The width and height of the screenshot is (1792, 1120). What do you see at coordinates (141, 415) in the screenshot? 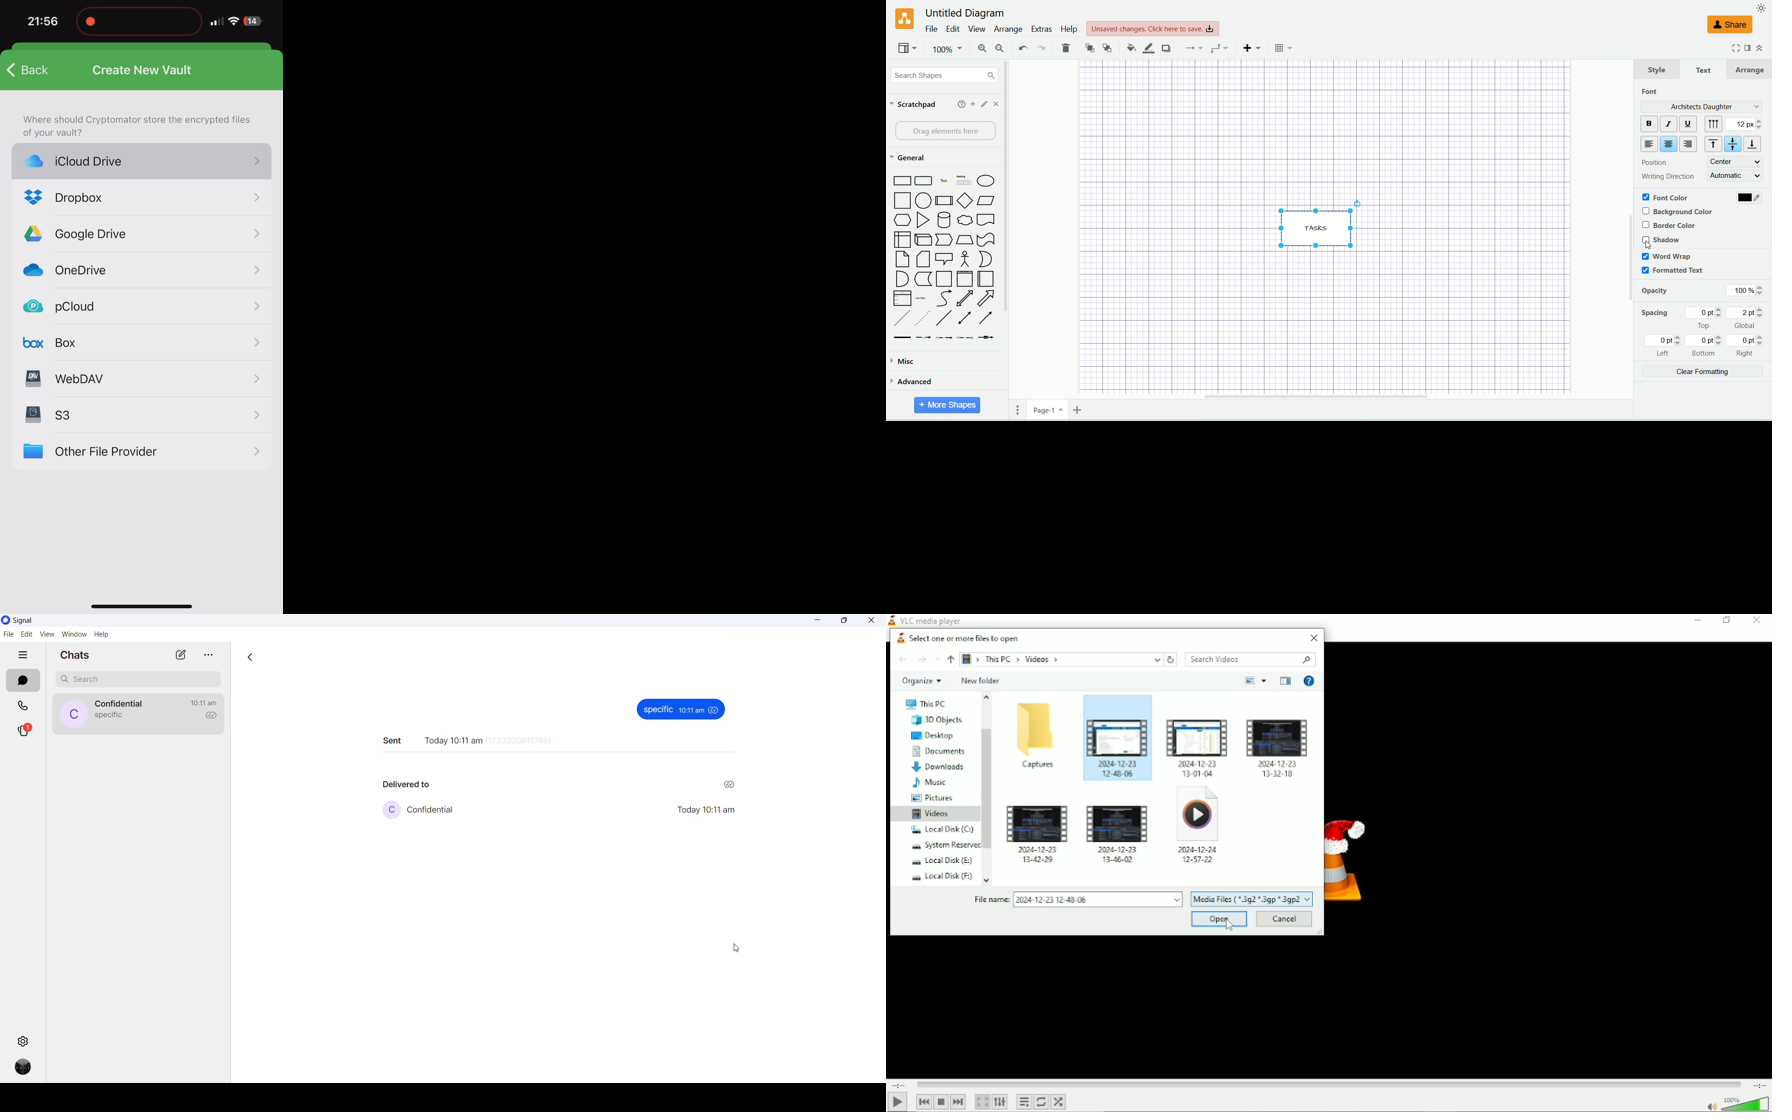
I see `S3` at bounding box center [141, 415].